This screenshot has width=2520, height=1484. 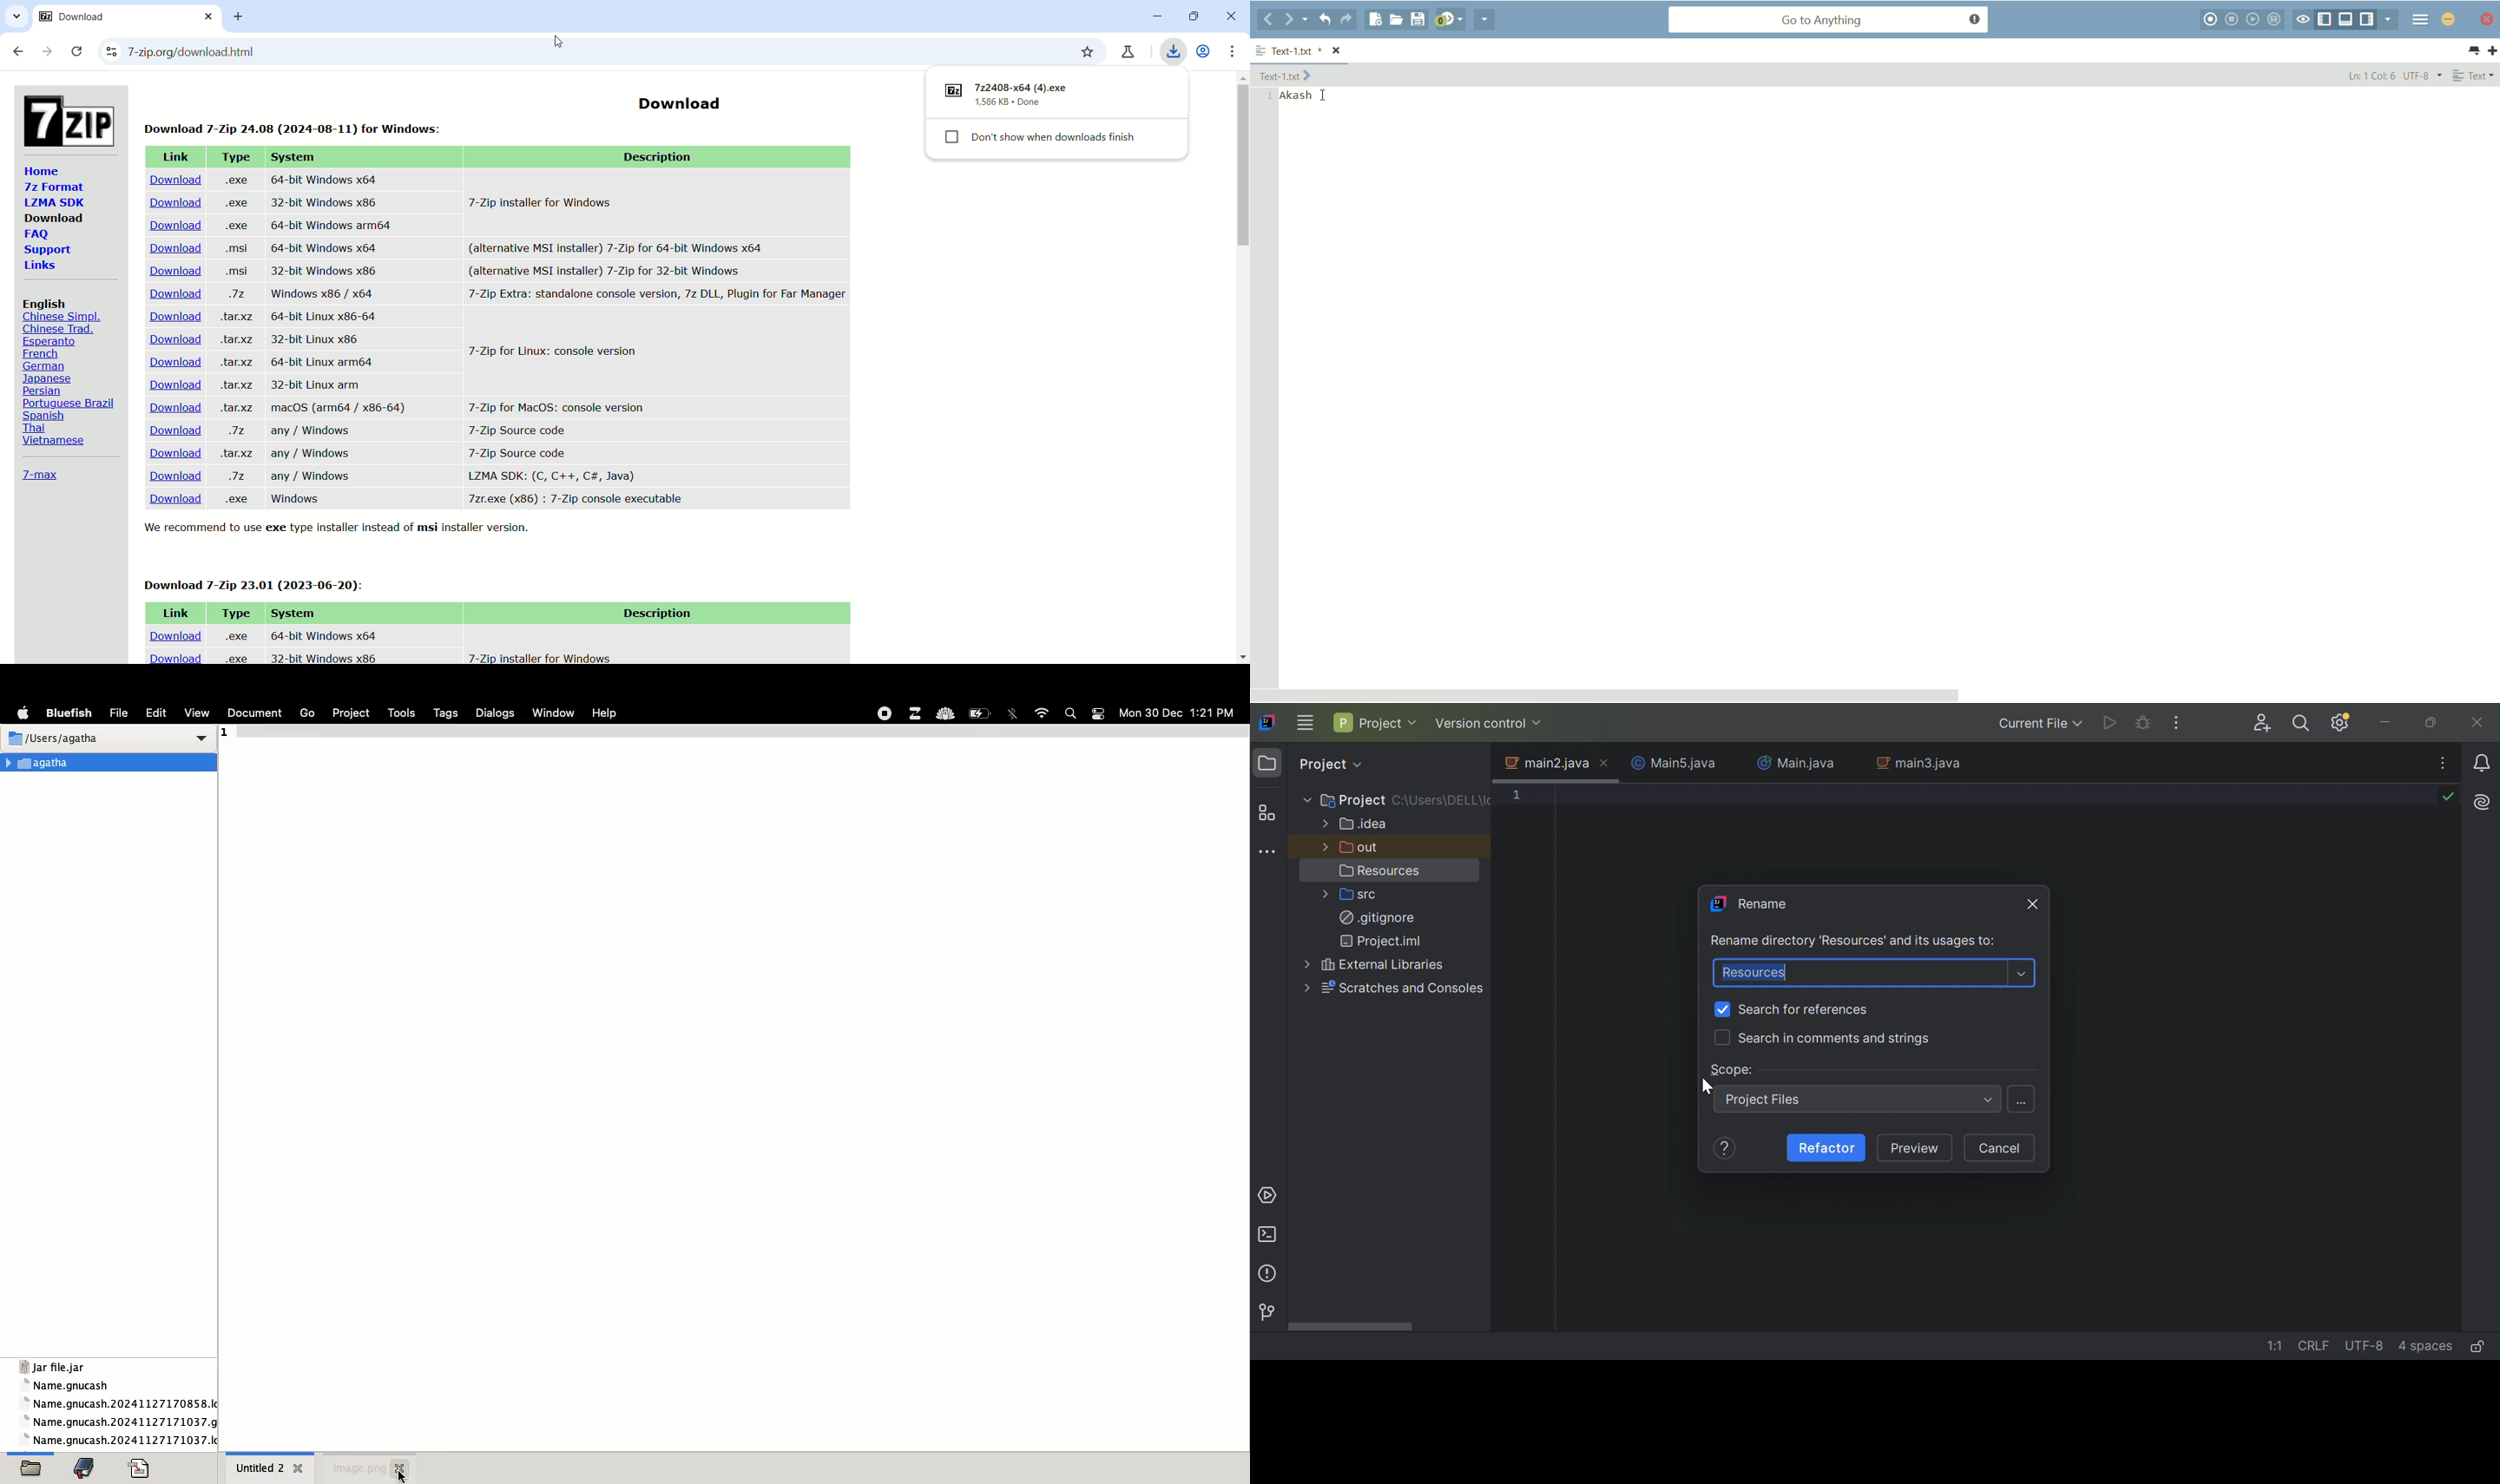 I want to click on cursor, so click(x=405, y=1476).